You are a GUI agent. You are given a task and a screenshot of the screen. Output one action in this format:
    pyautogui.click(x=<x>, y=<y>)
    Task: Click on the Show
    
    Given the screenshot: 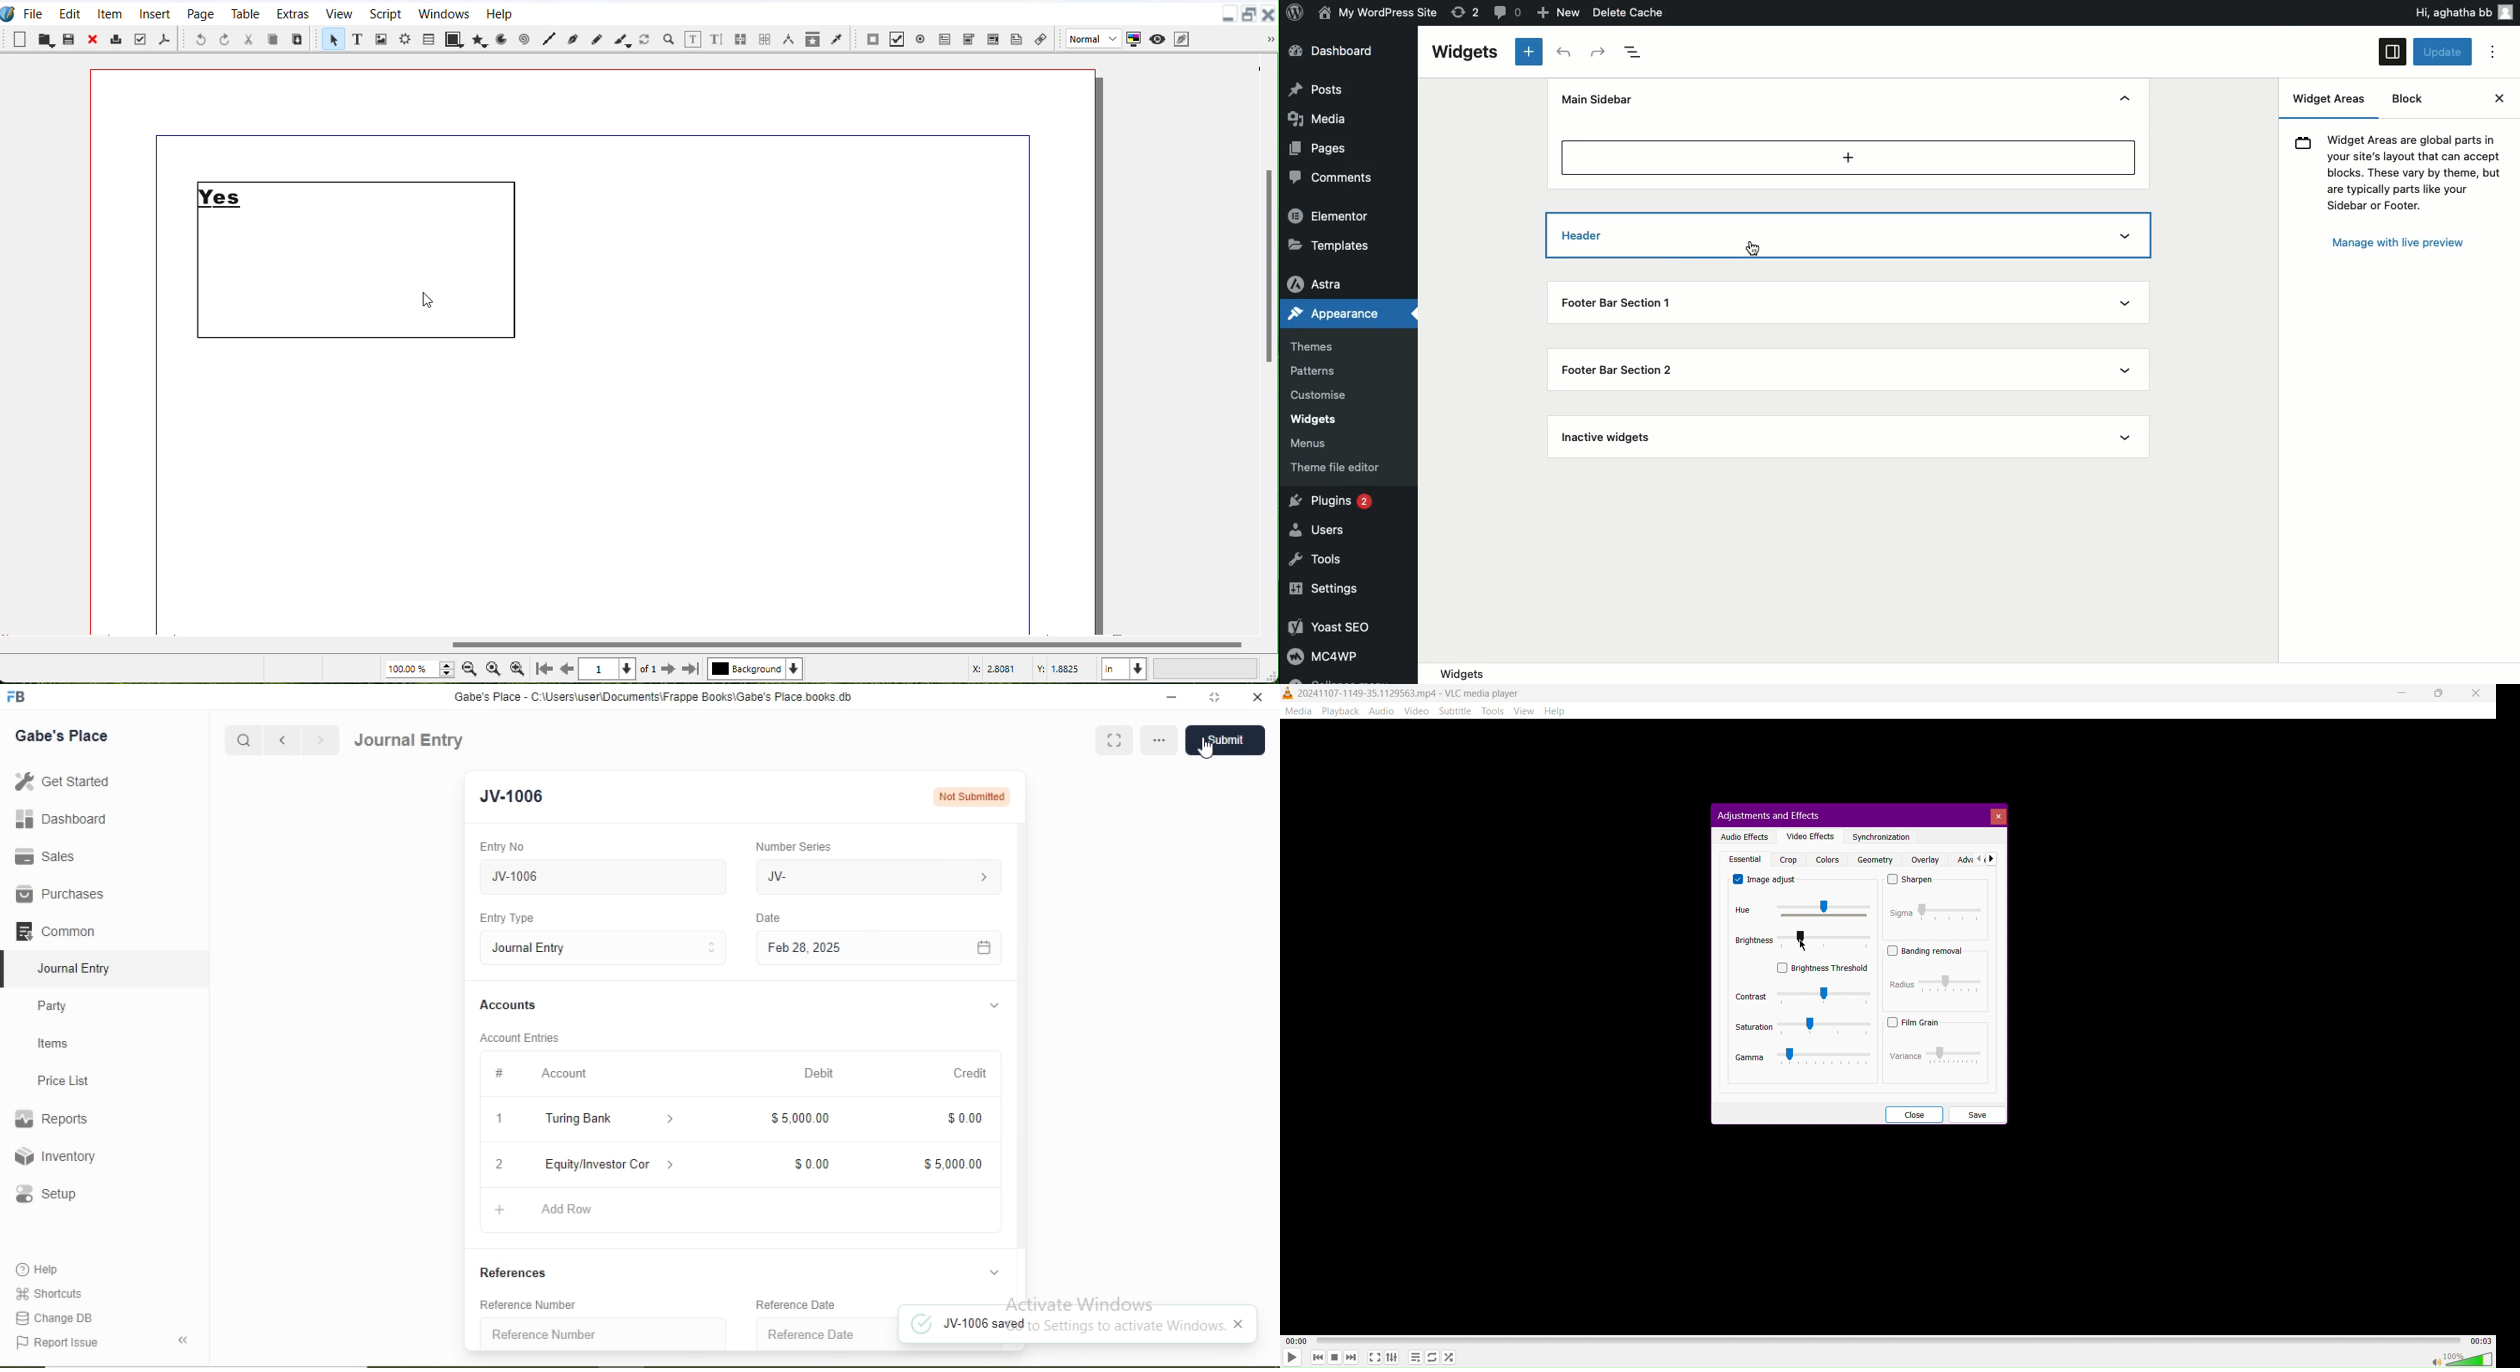 What is the action you would take?
    pyautogui.click(x=2123, y=370)
    